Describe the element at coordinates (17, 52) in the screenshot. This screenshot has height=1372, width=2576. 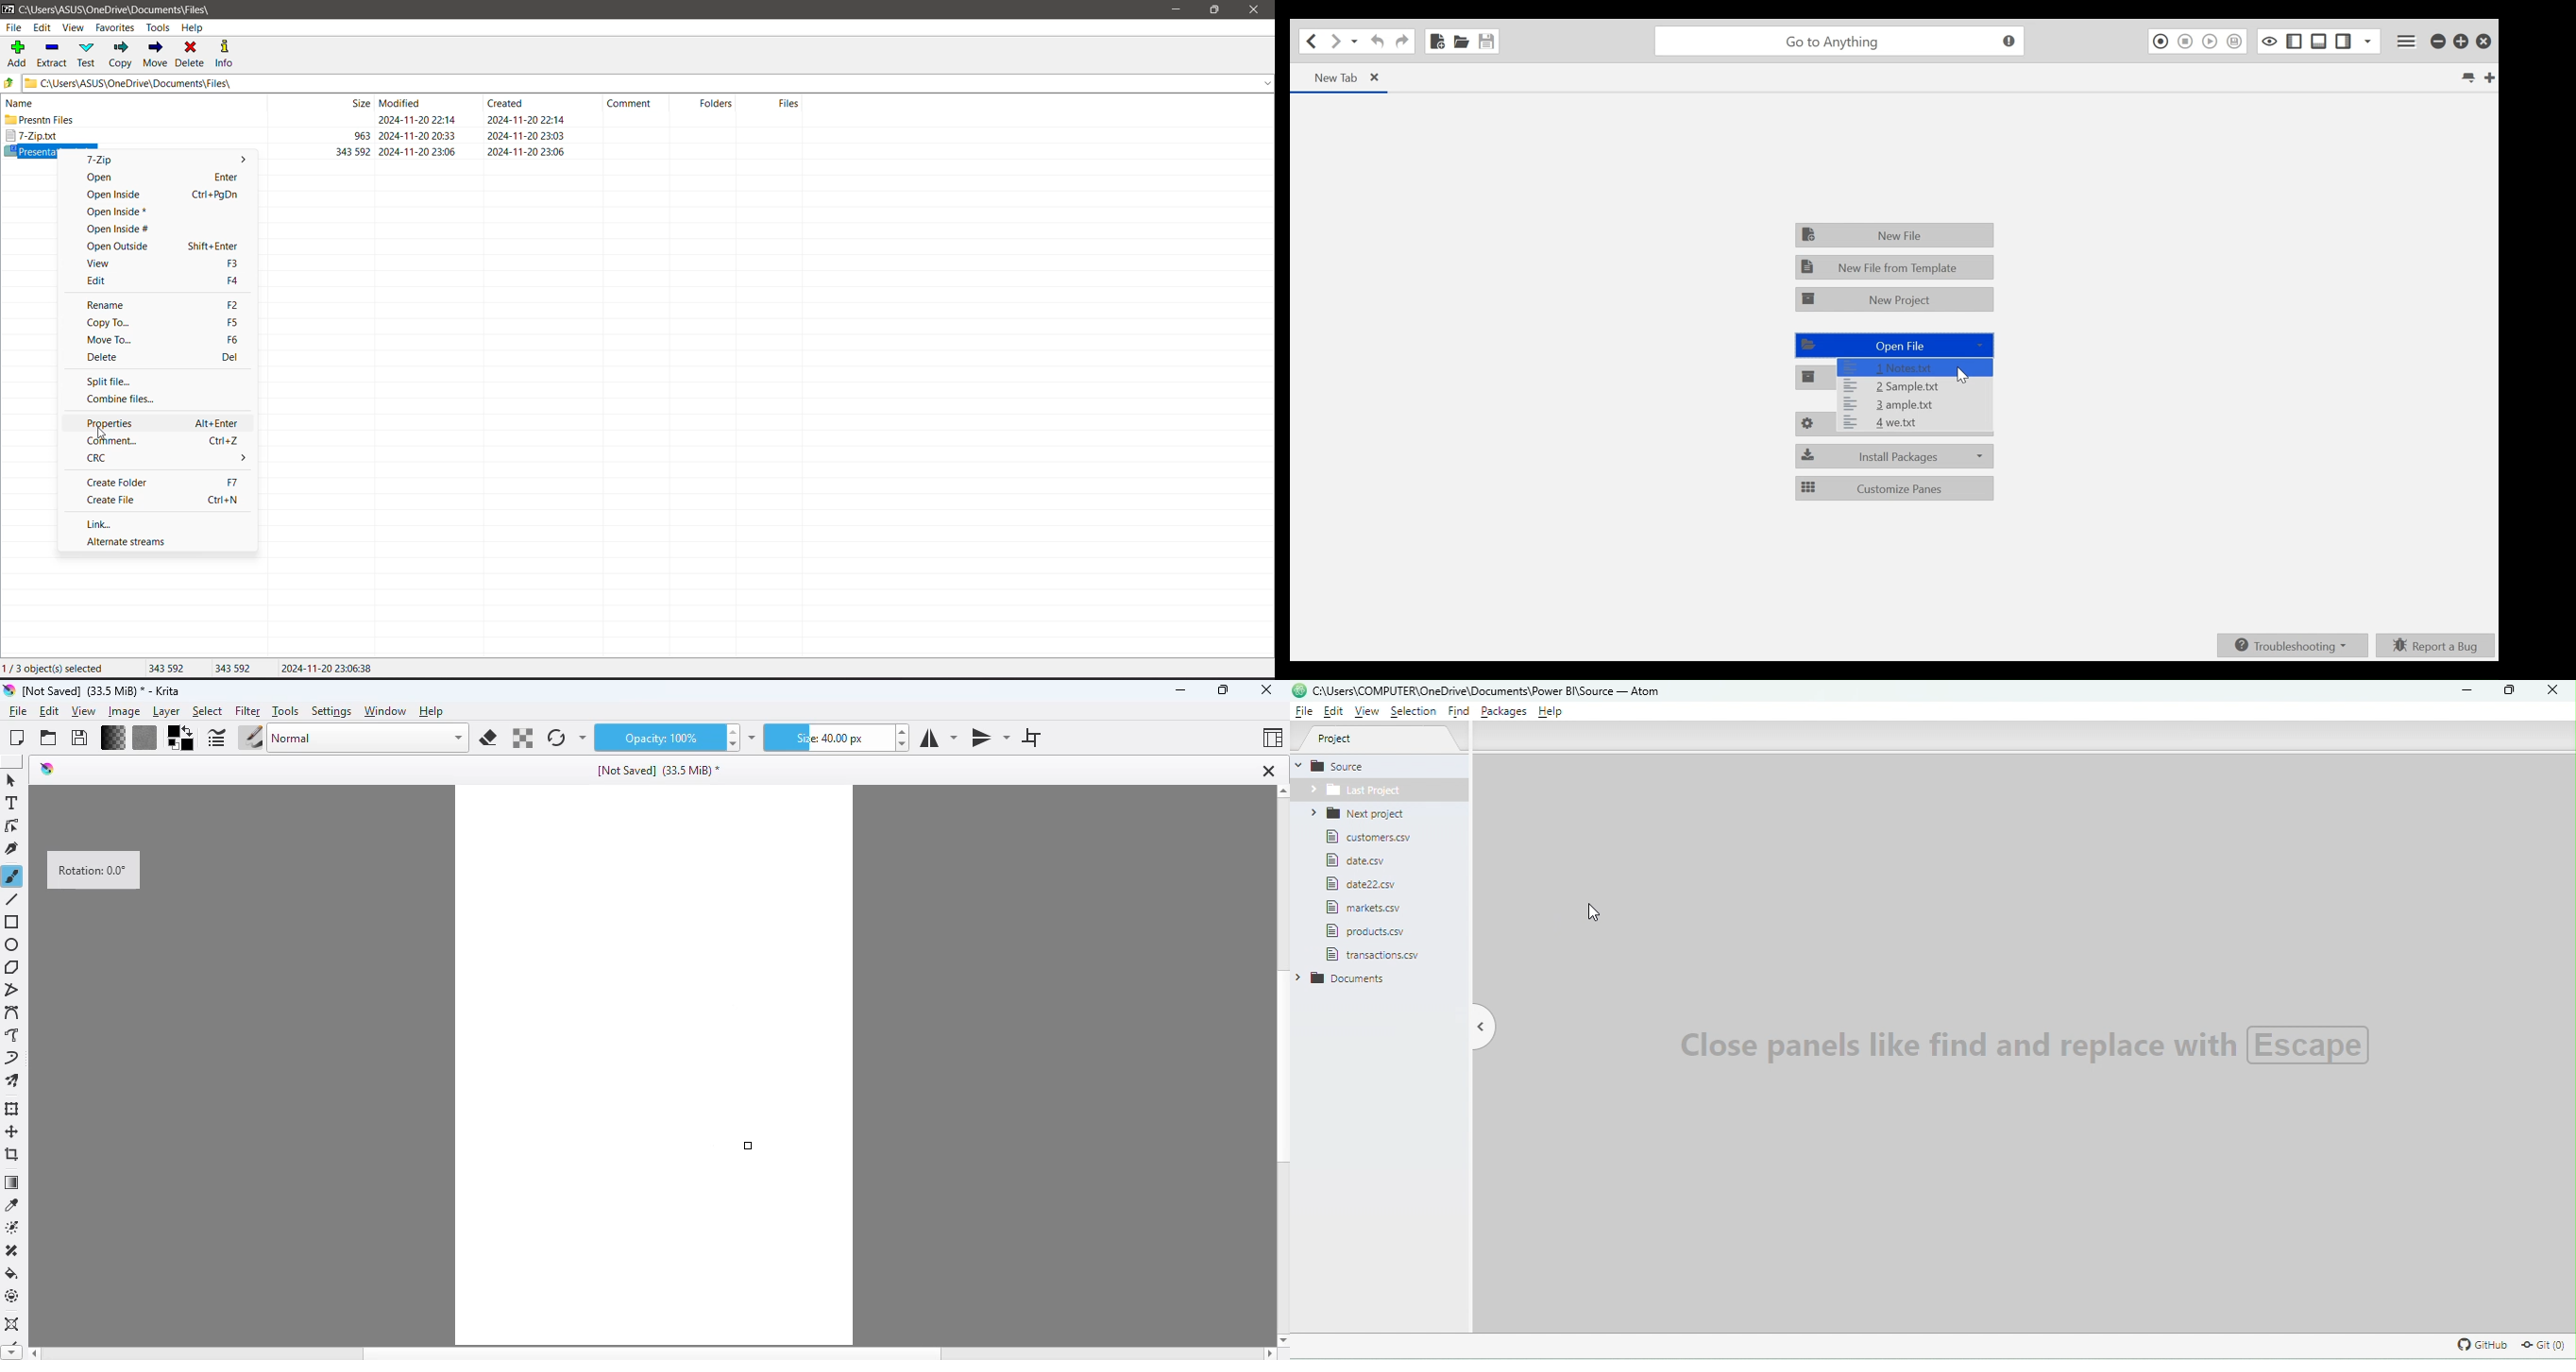
I see `Add` at that location.